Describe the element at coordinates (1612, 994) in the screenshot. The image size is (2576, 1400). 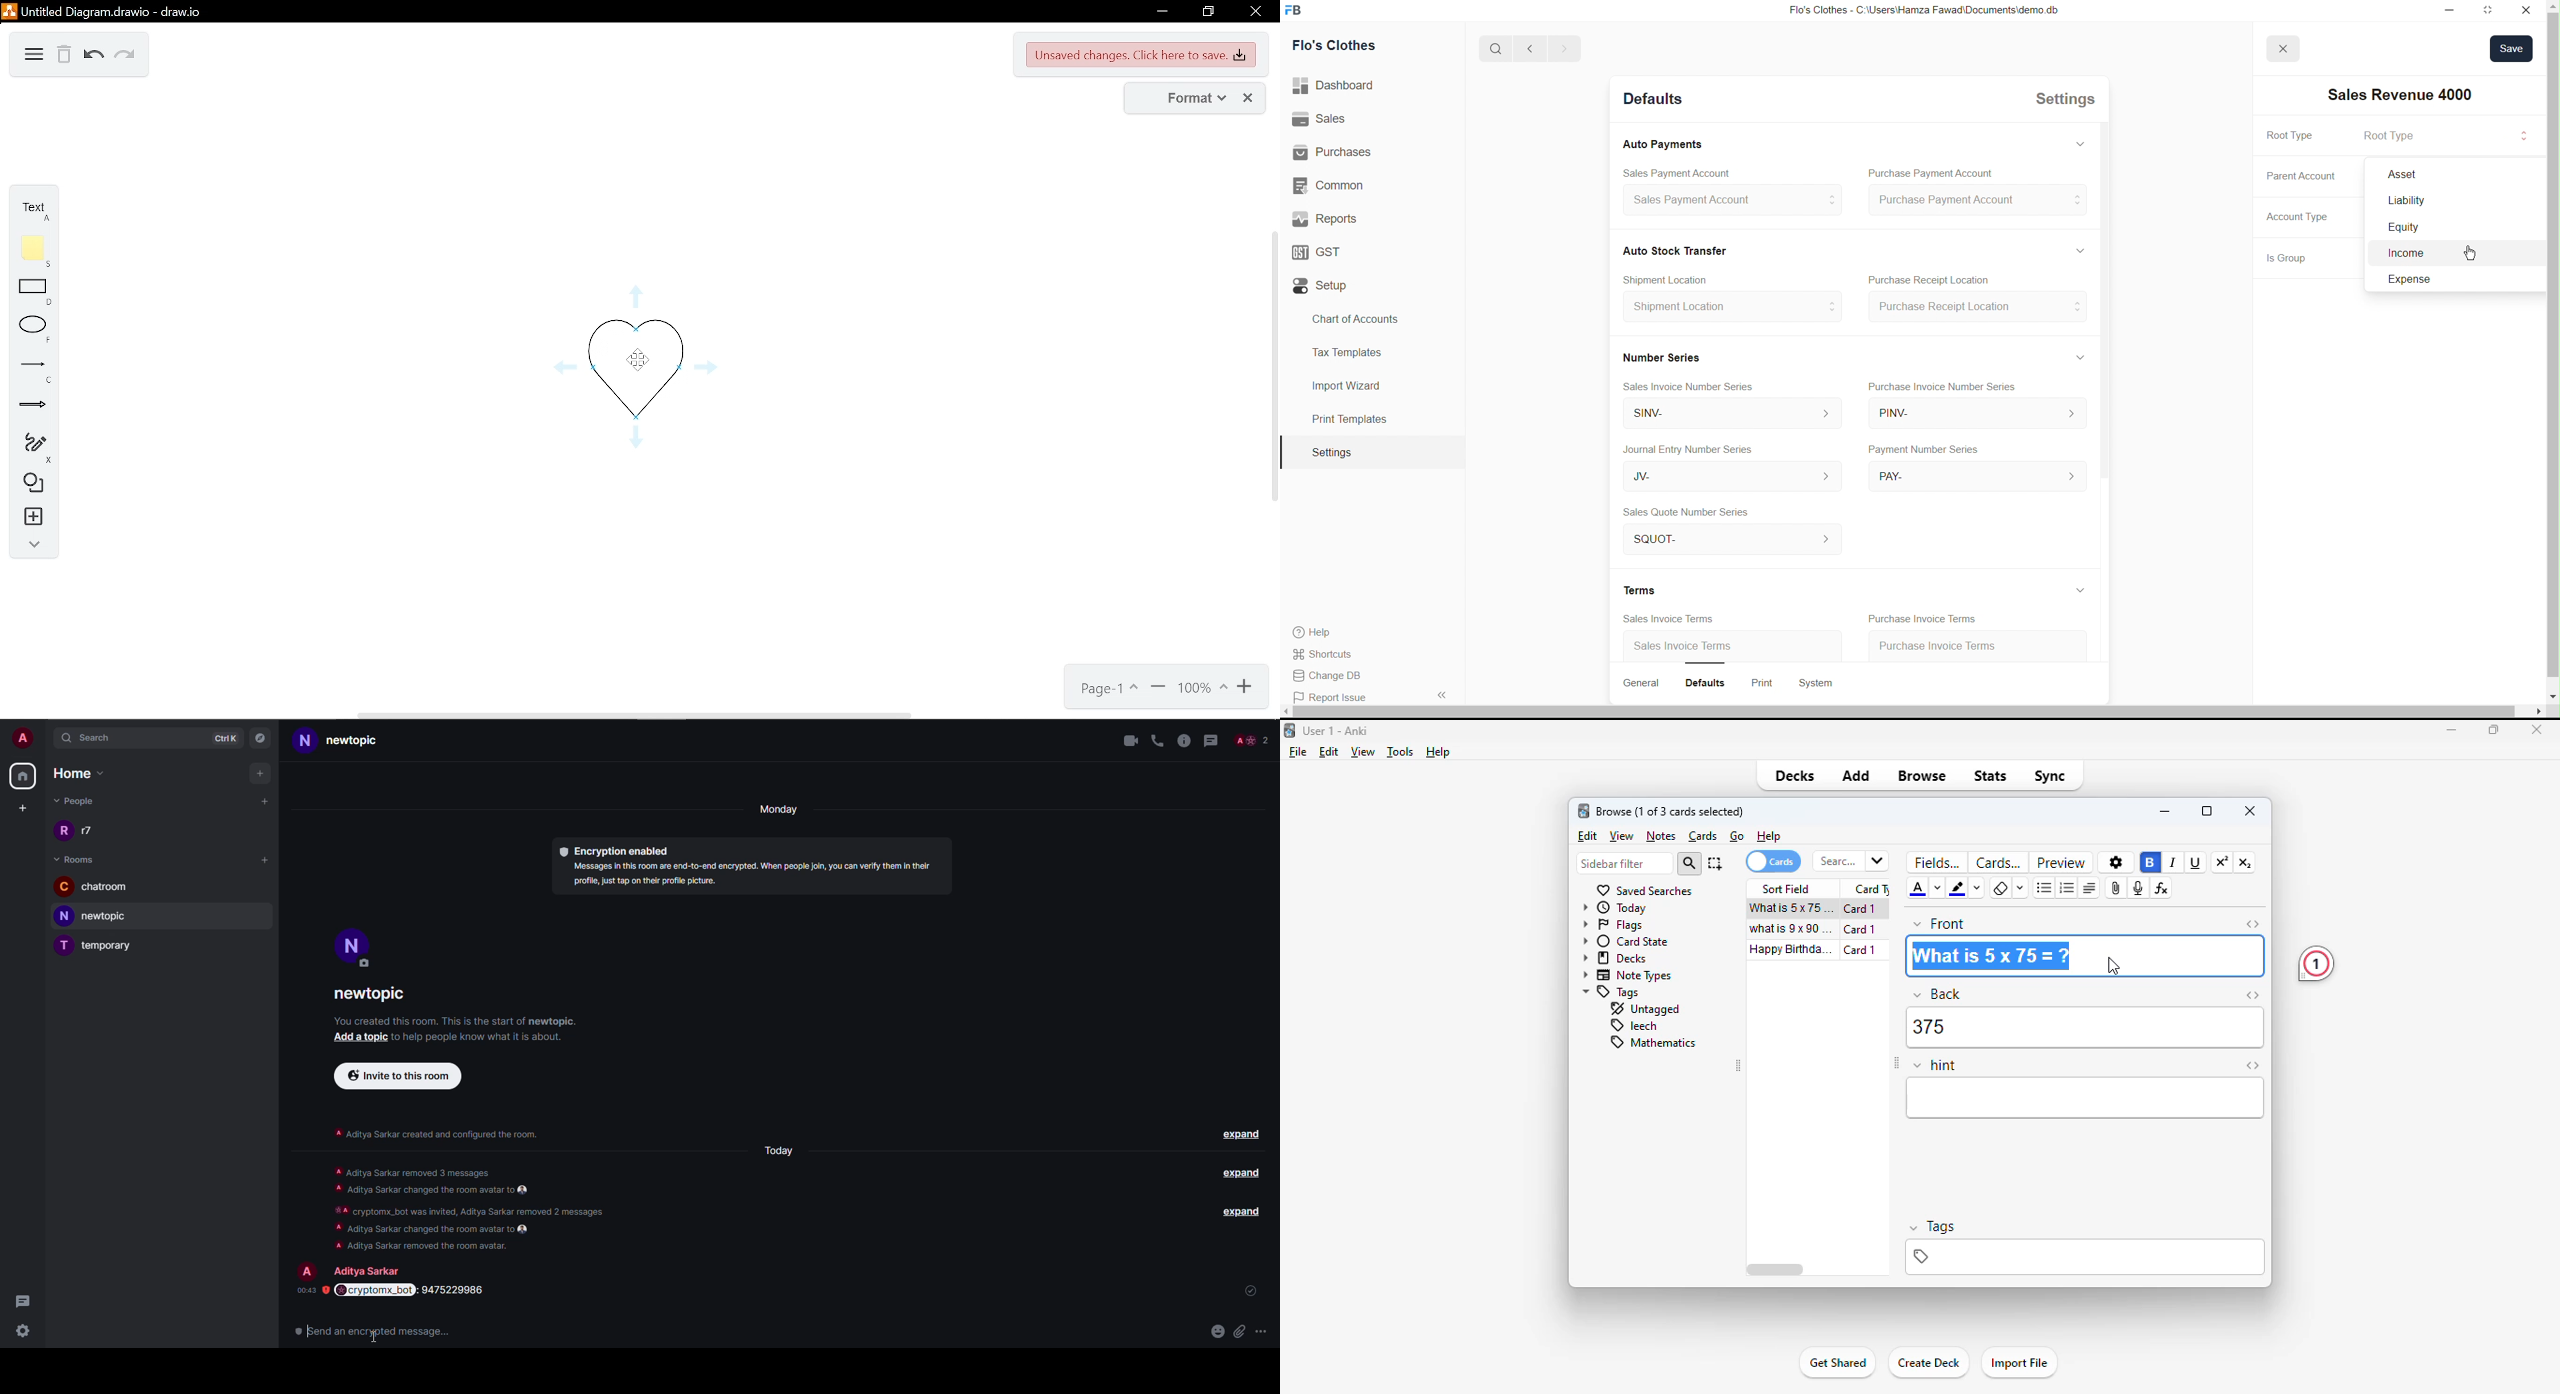
I see `tags` at that location.